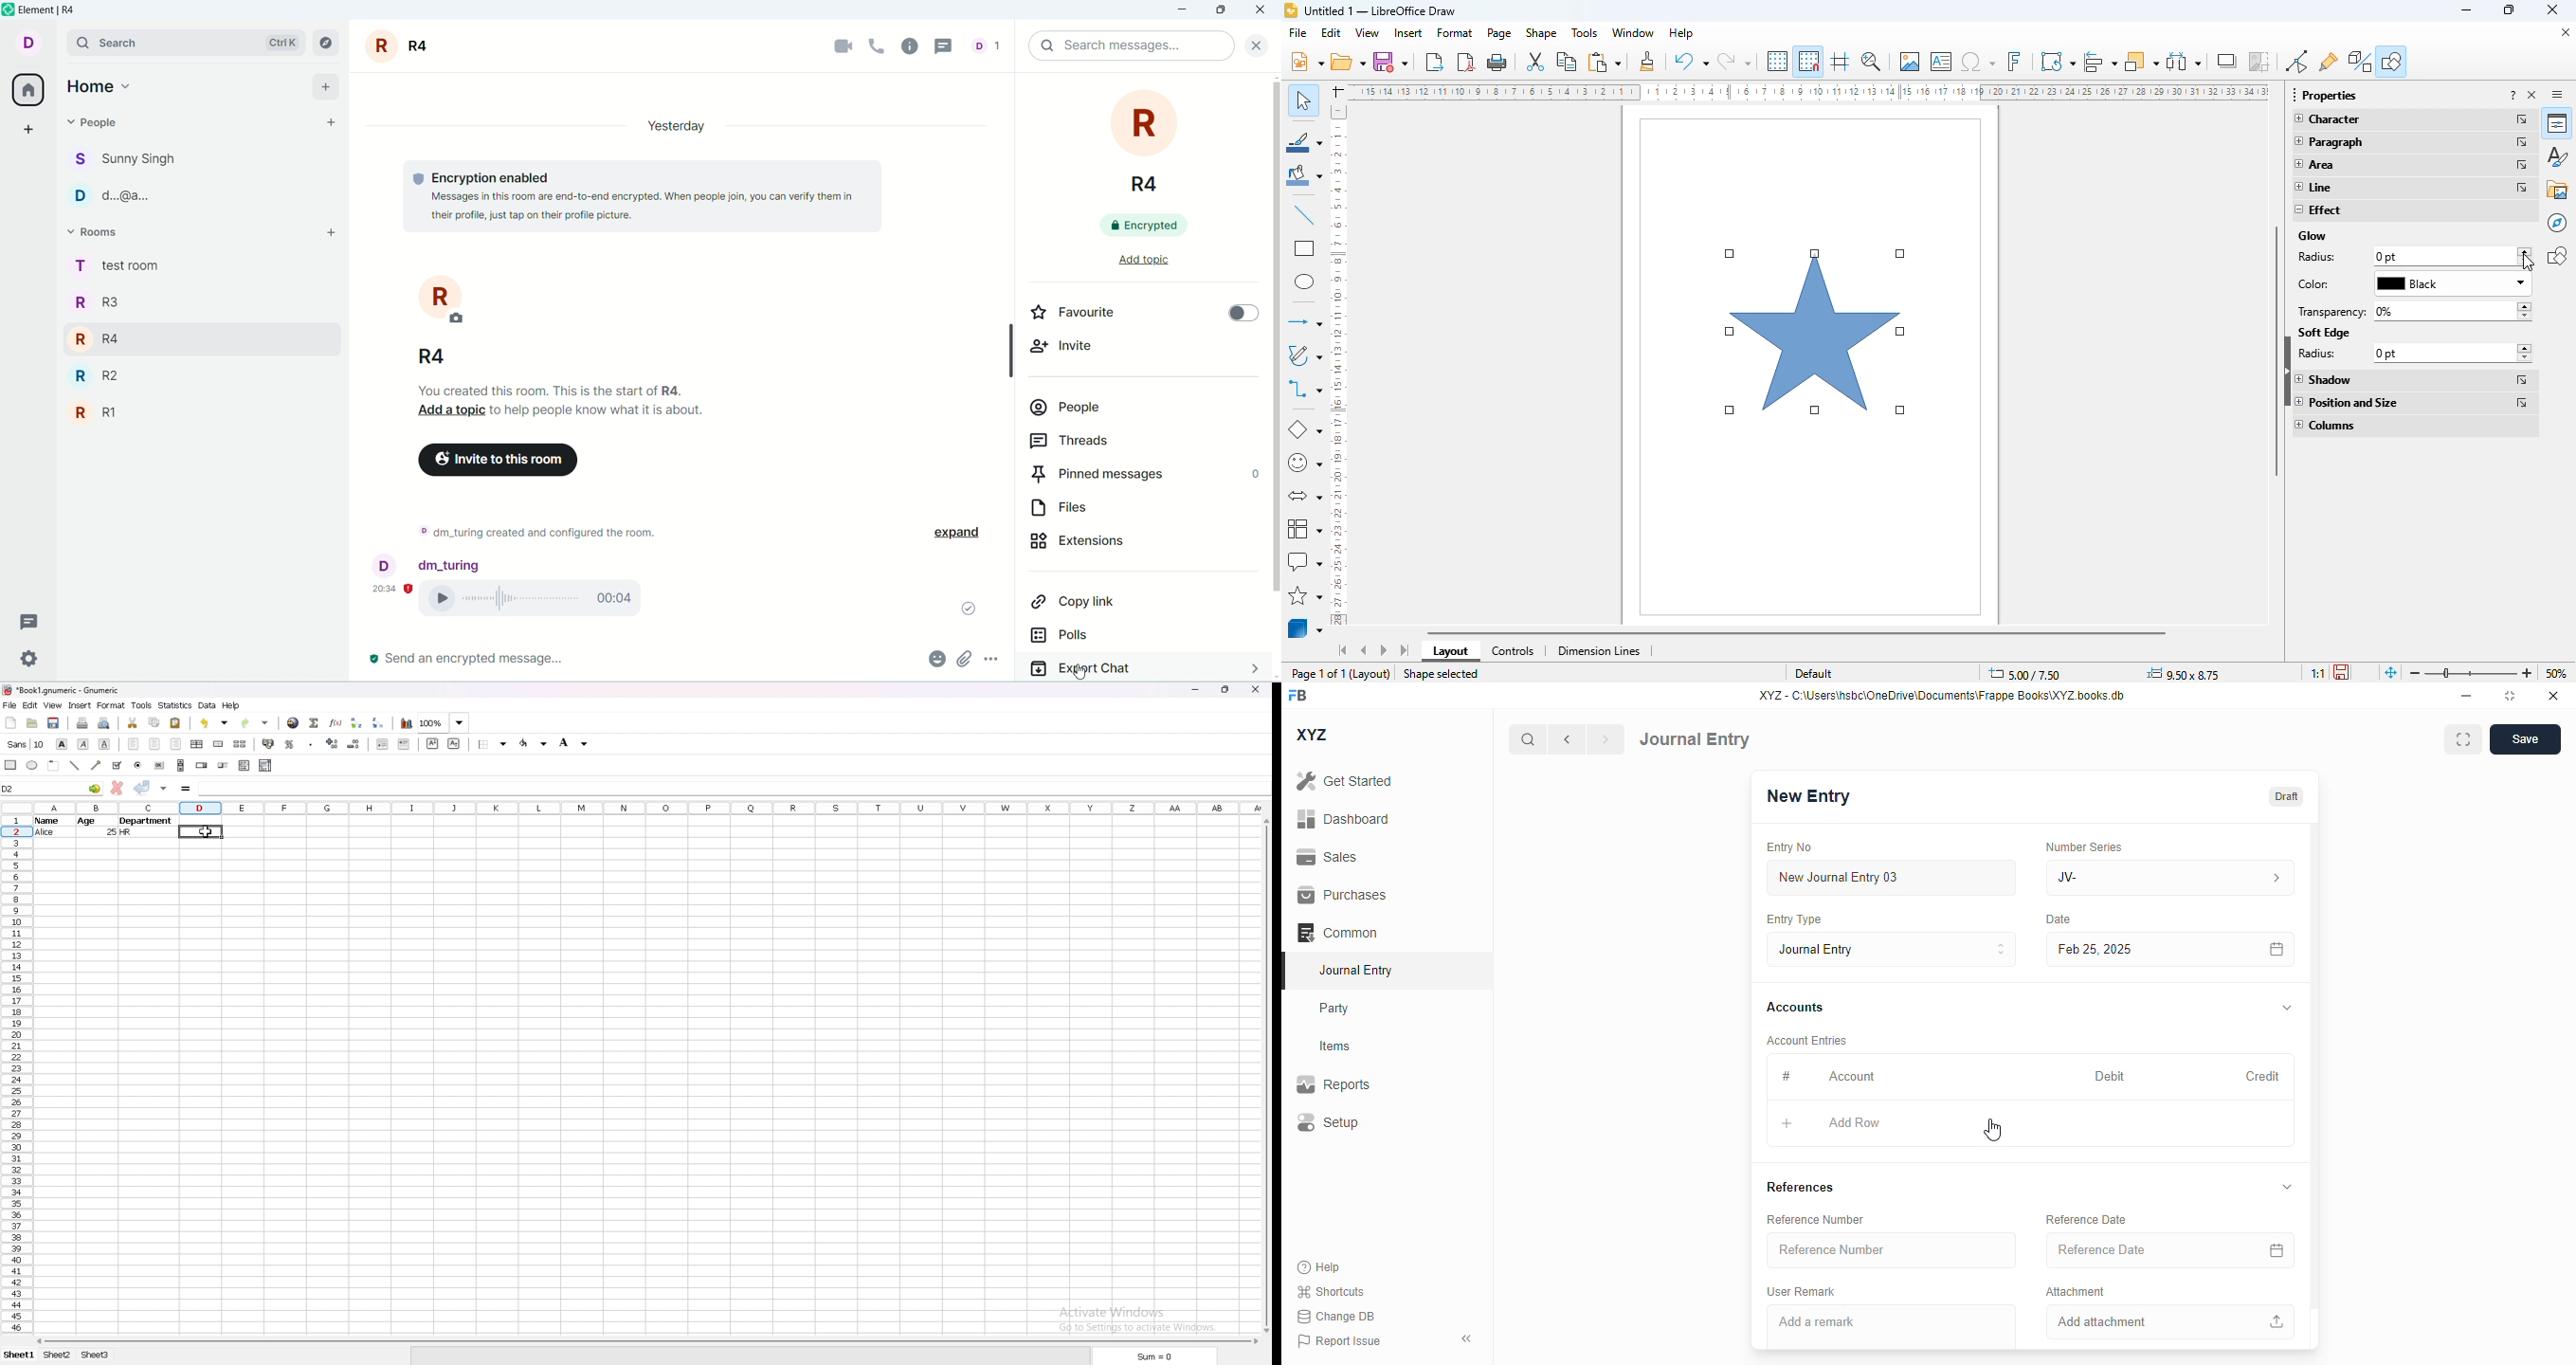  Describe the element at coordinates (1534, 61) in the screenshot. I see `cut` at that location.